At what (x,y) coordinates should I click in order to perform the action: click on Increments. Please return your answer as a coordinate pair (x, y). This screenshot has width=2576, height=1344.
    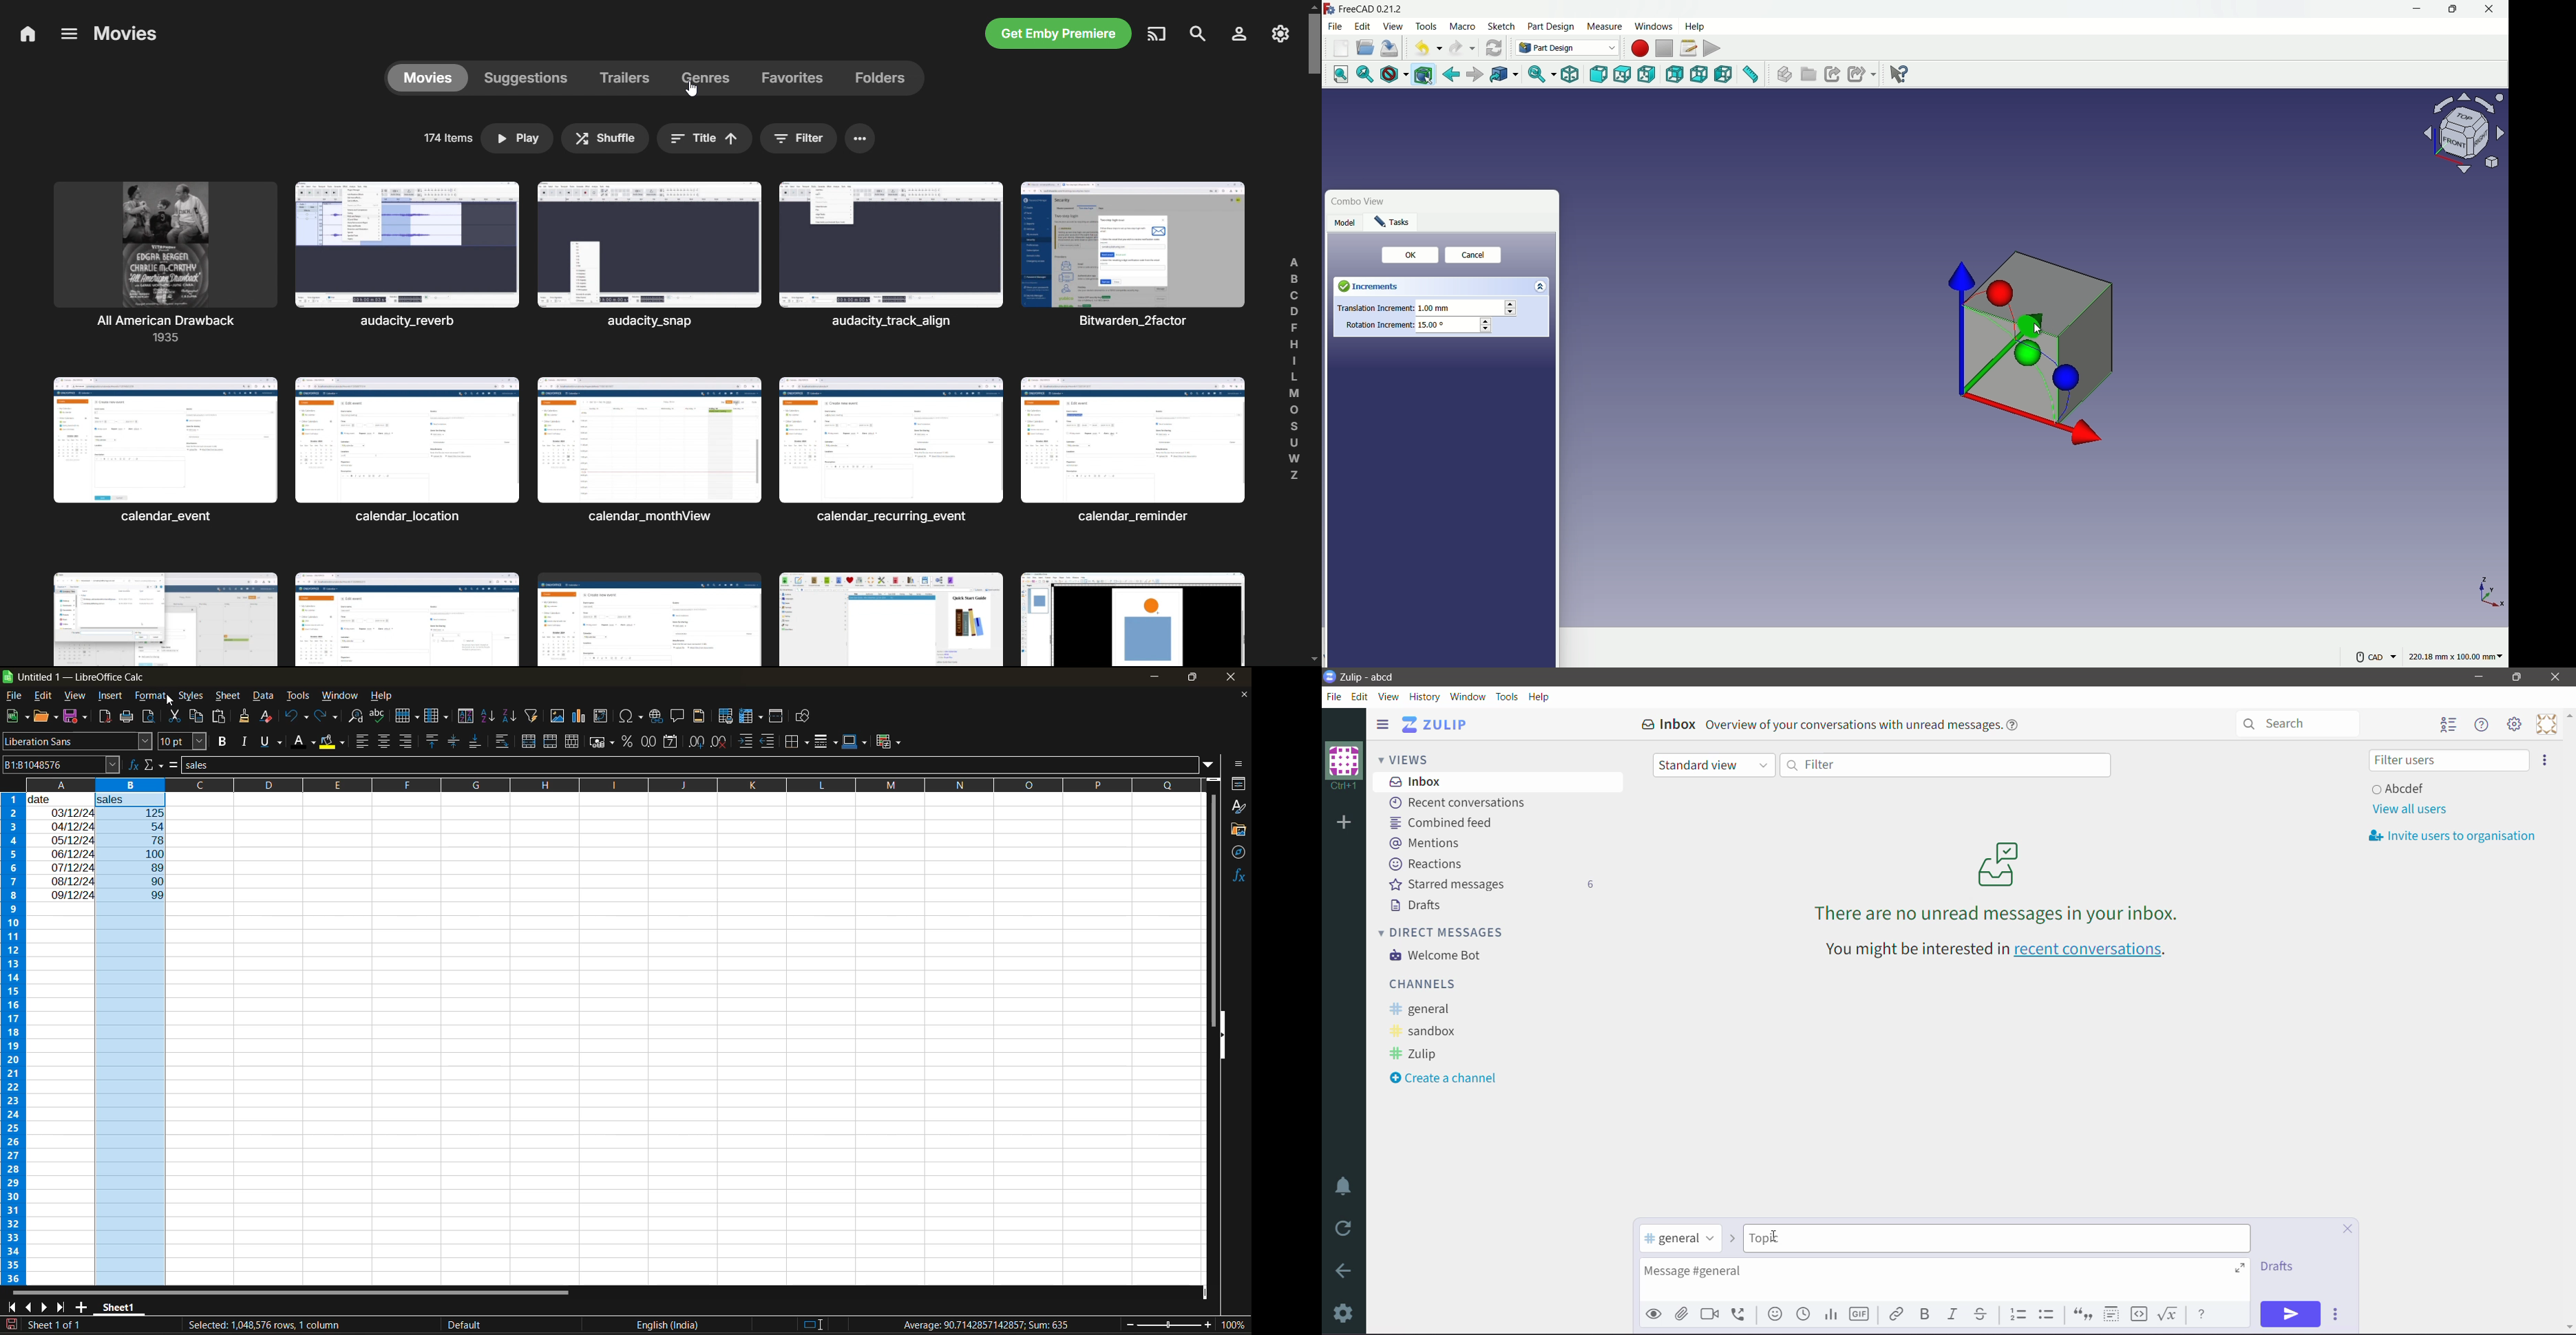
    Looking at the image, I should click on (1397, 286).